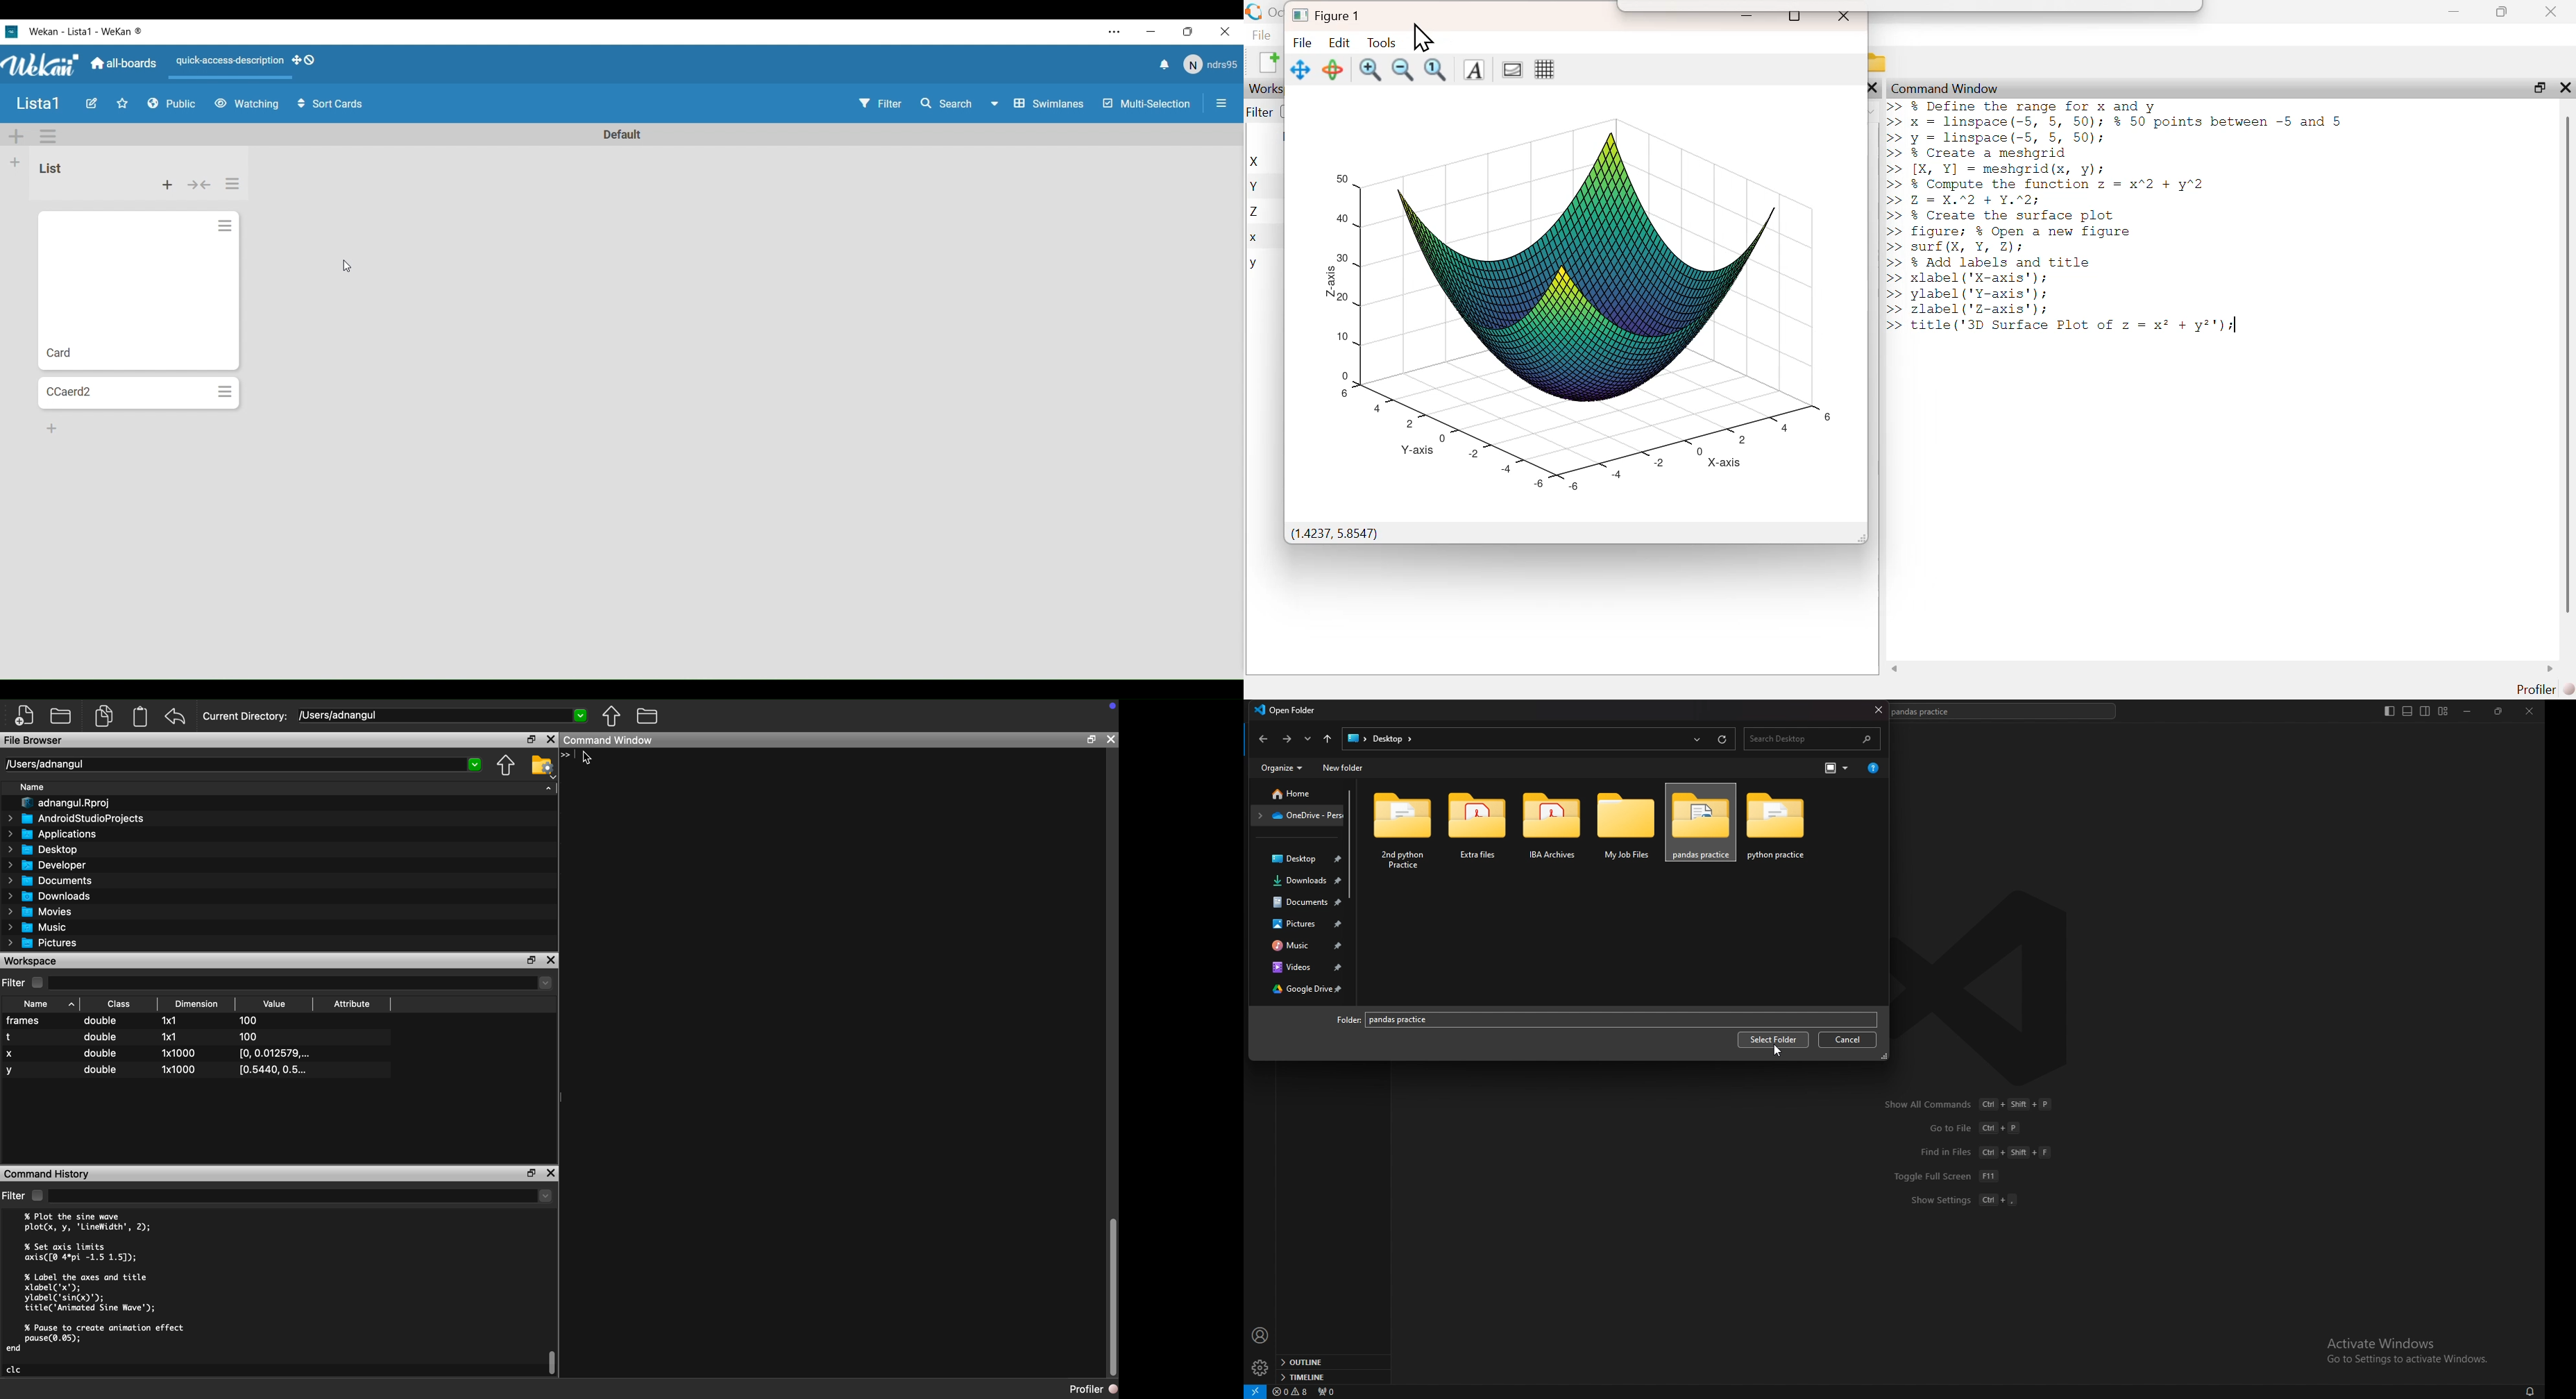 The width and height of the screenshot is (2576, 1400). I want to click on Desktop, so click(44, 850).